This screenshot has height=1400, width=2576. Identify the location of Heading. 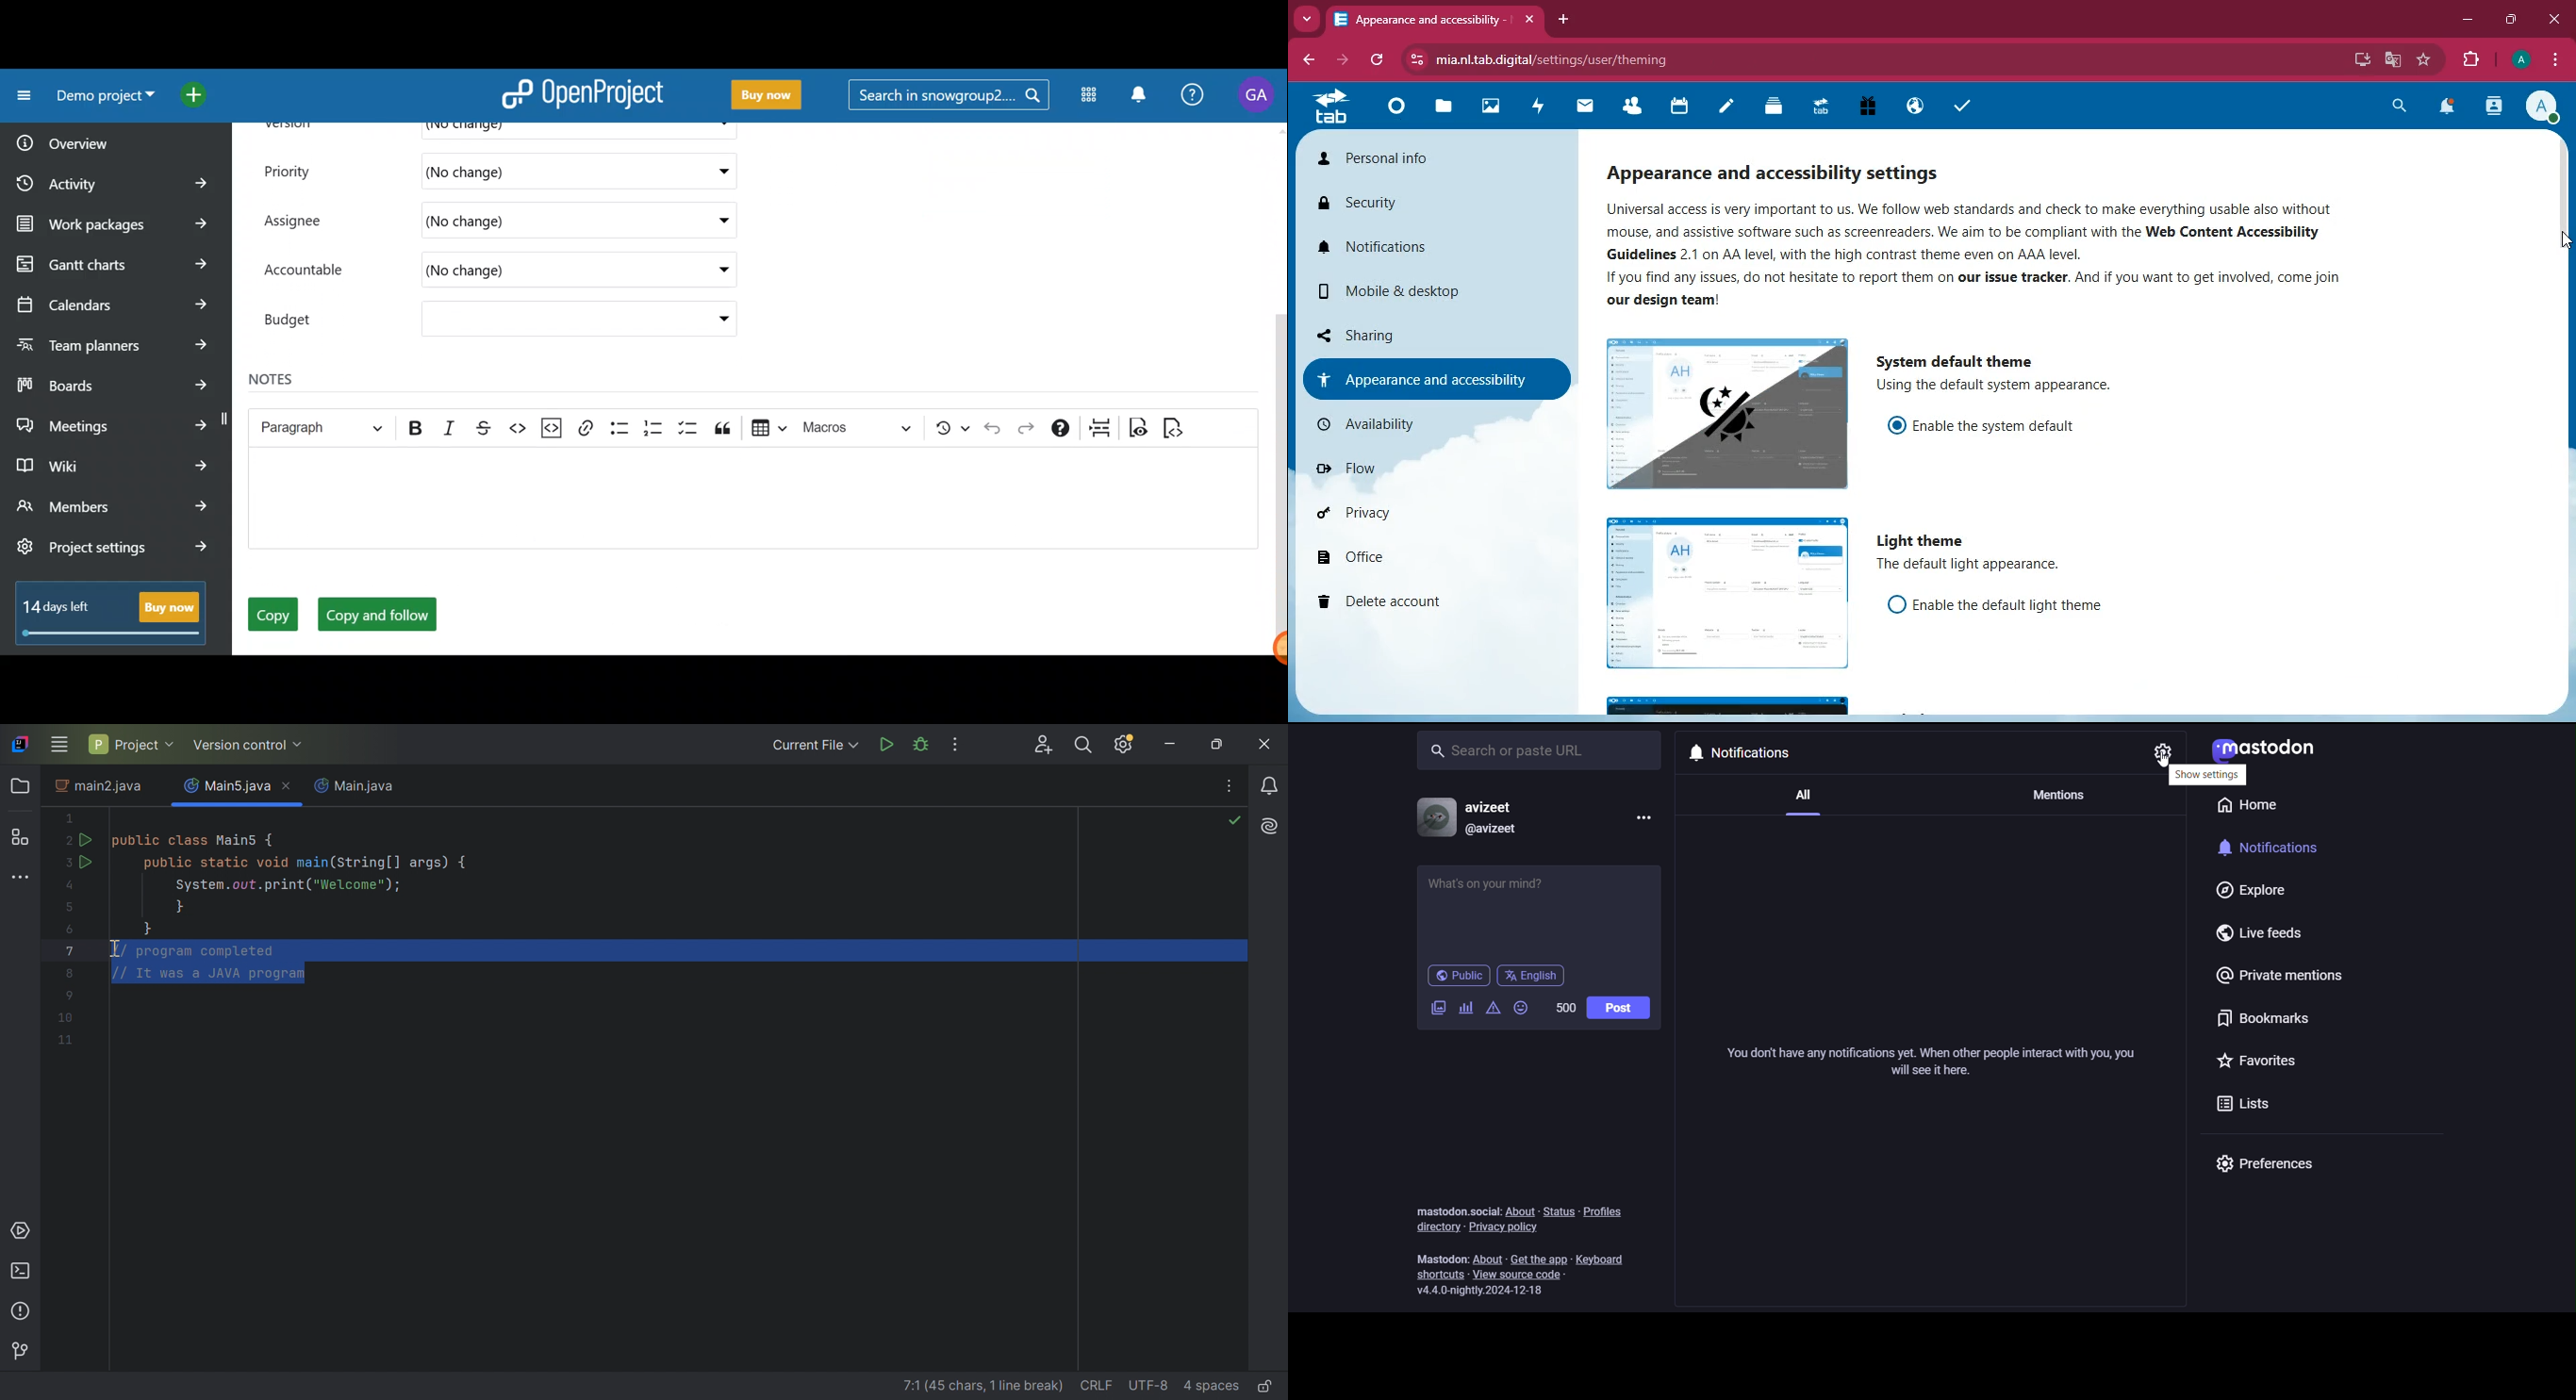
(316, 432).